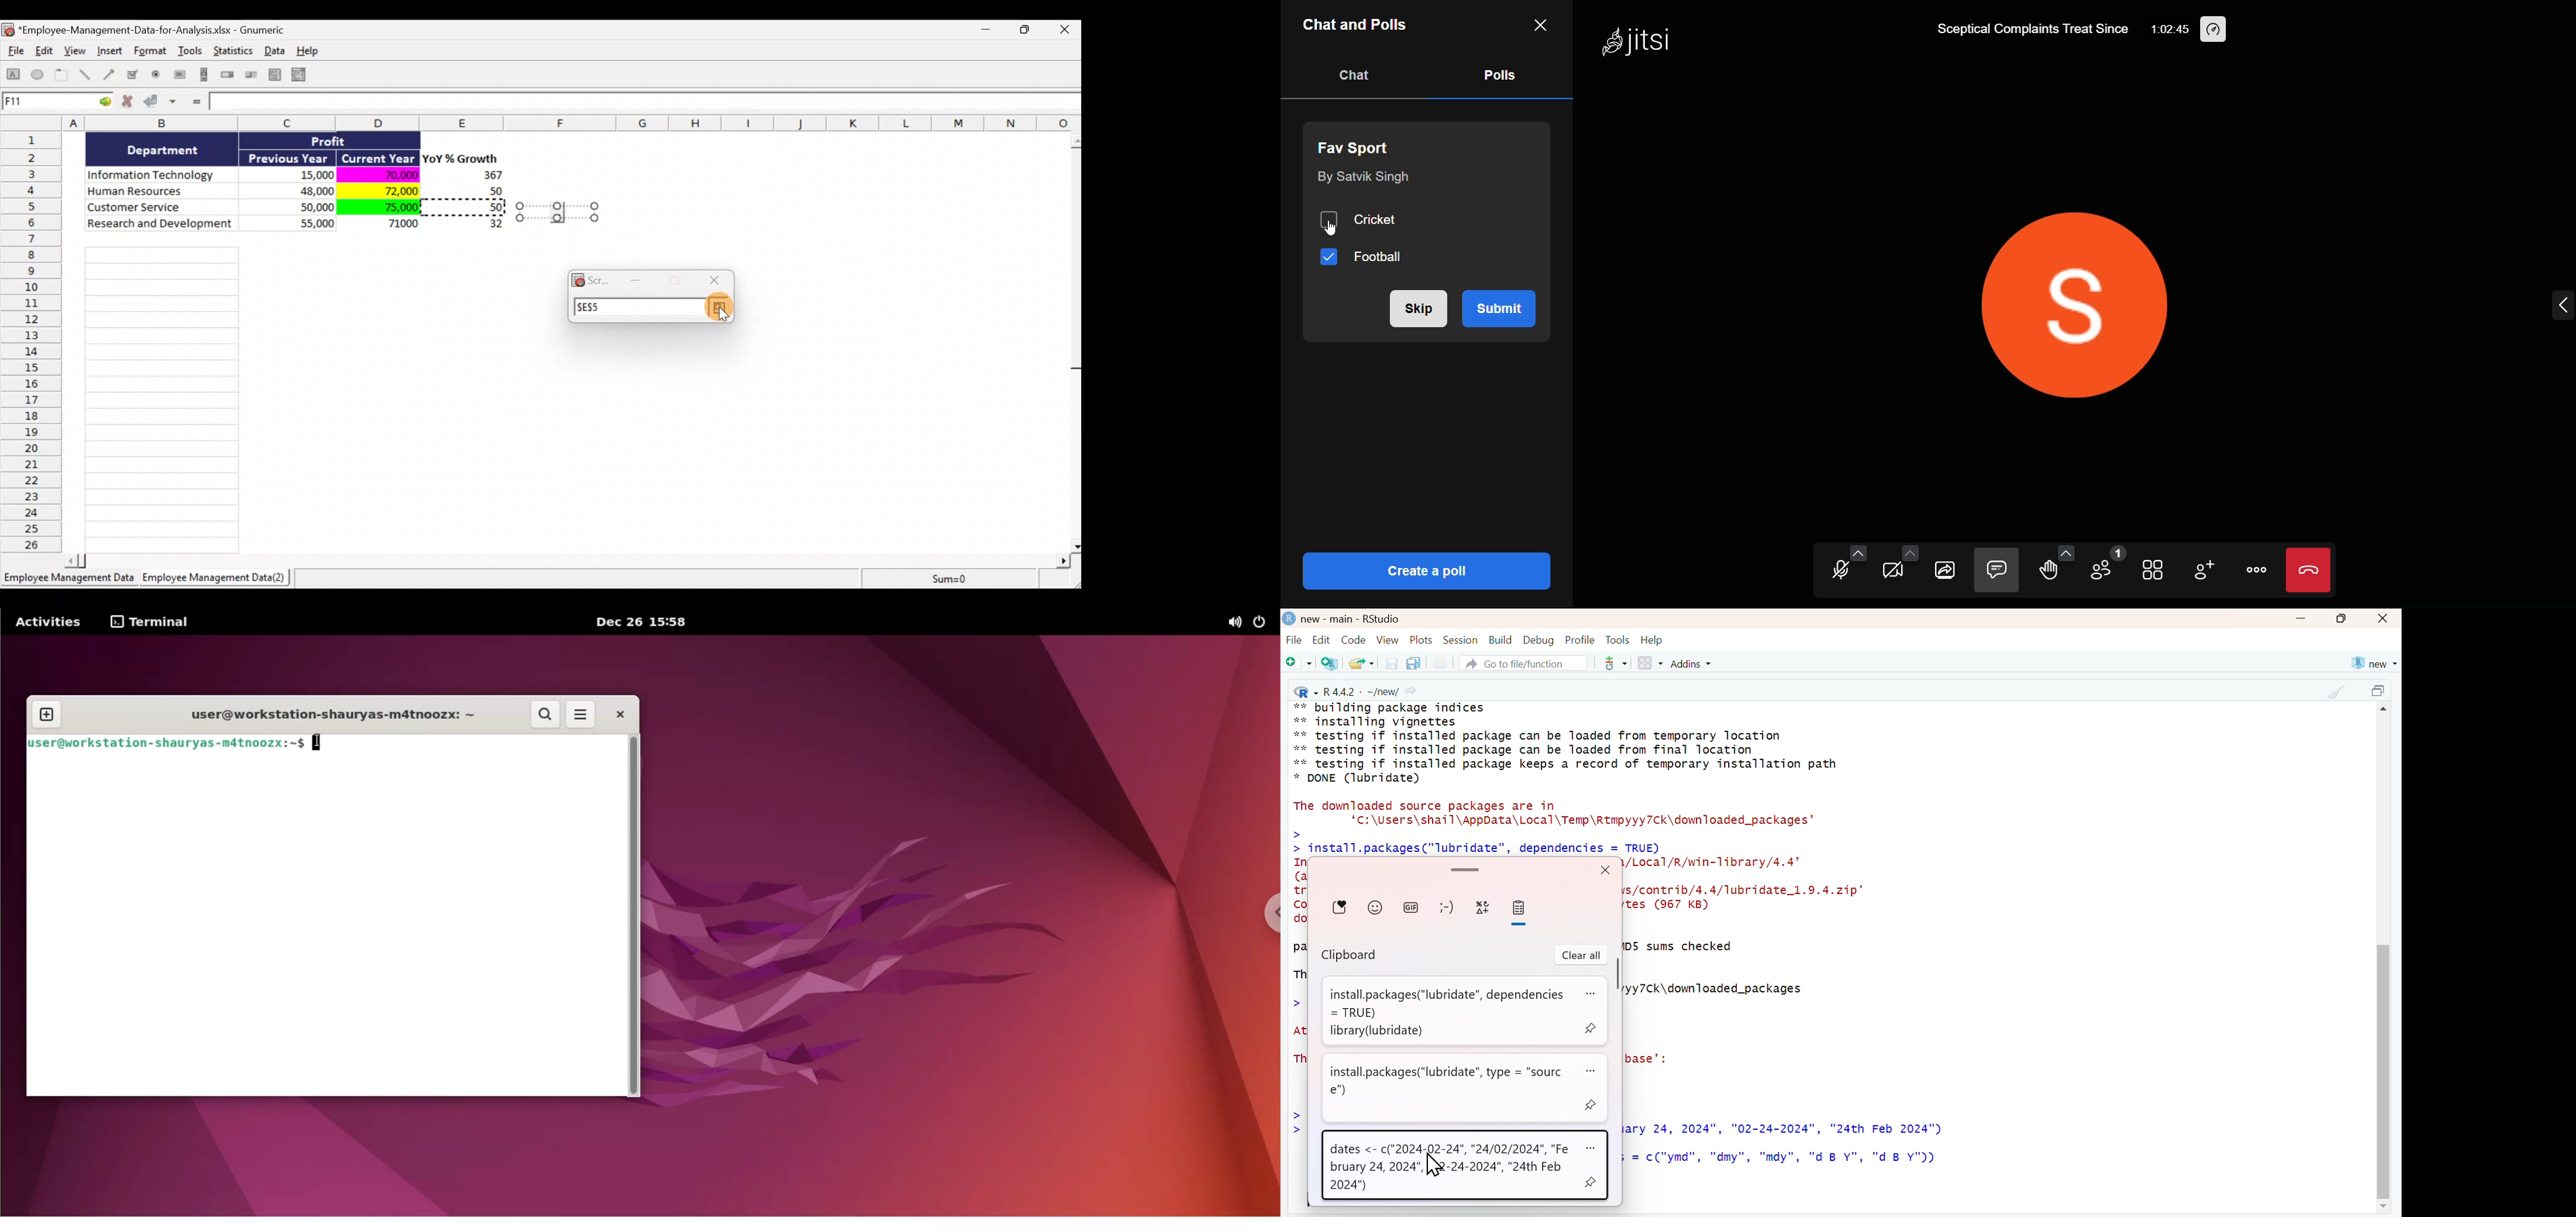  I want to click on Cells, so click(162, 397).